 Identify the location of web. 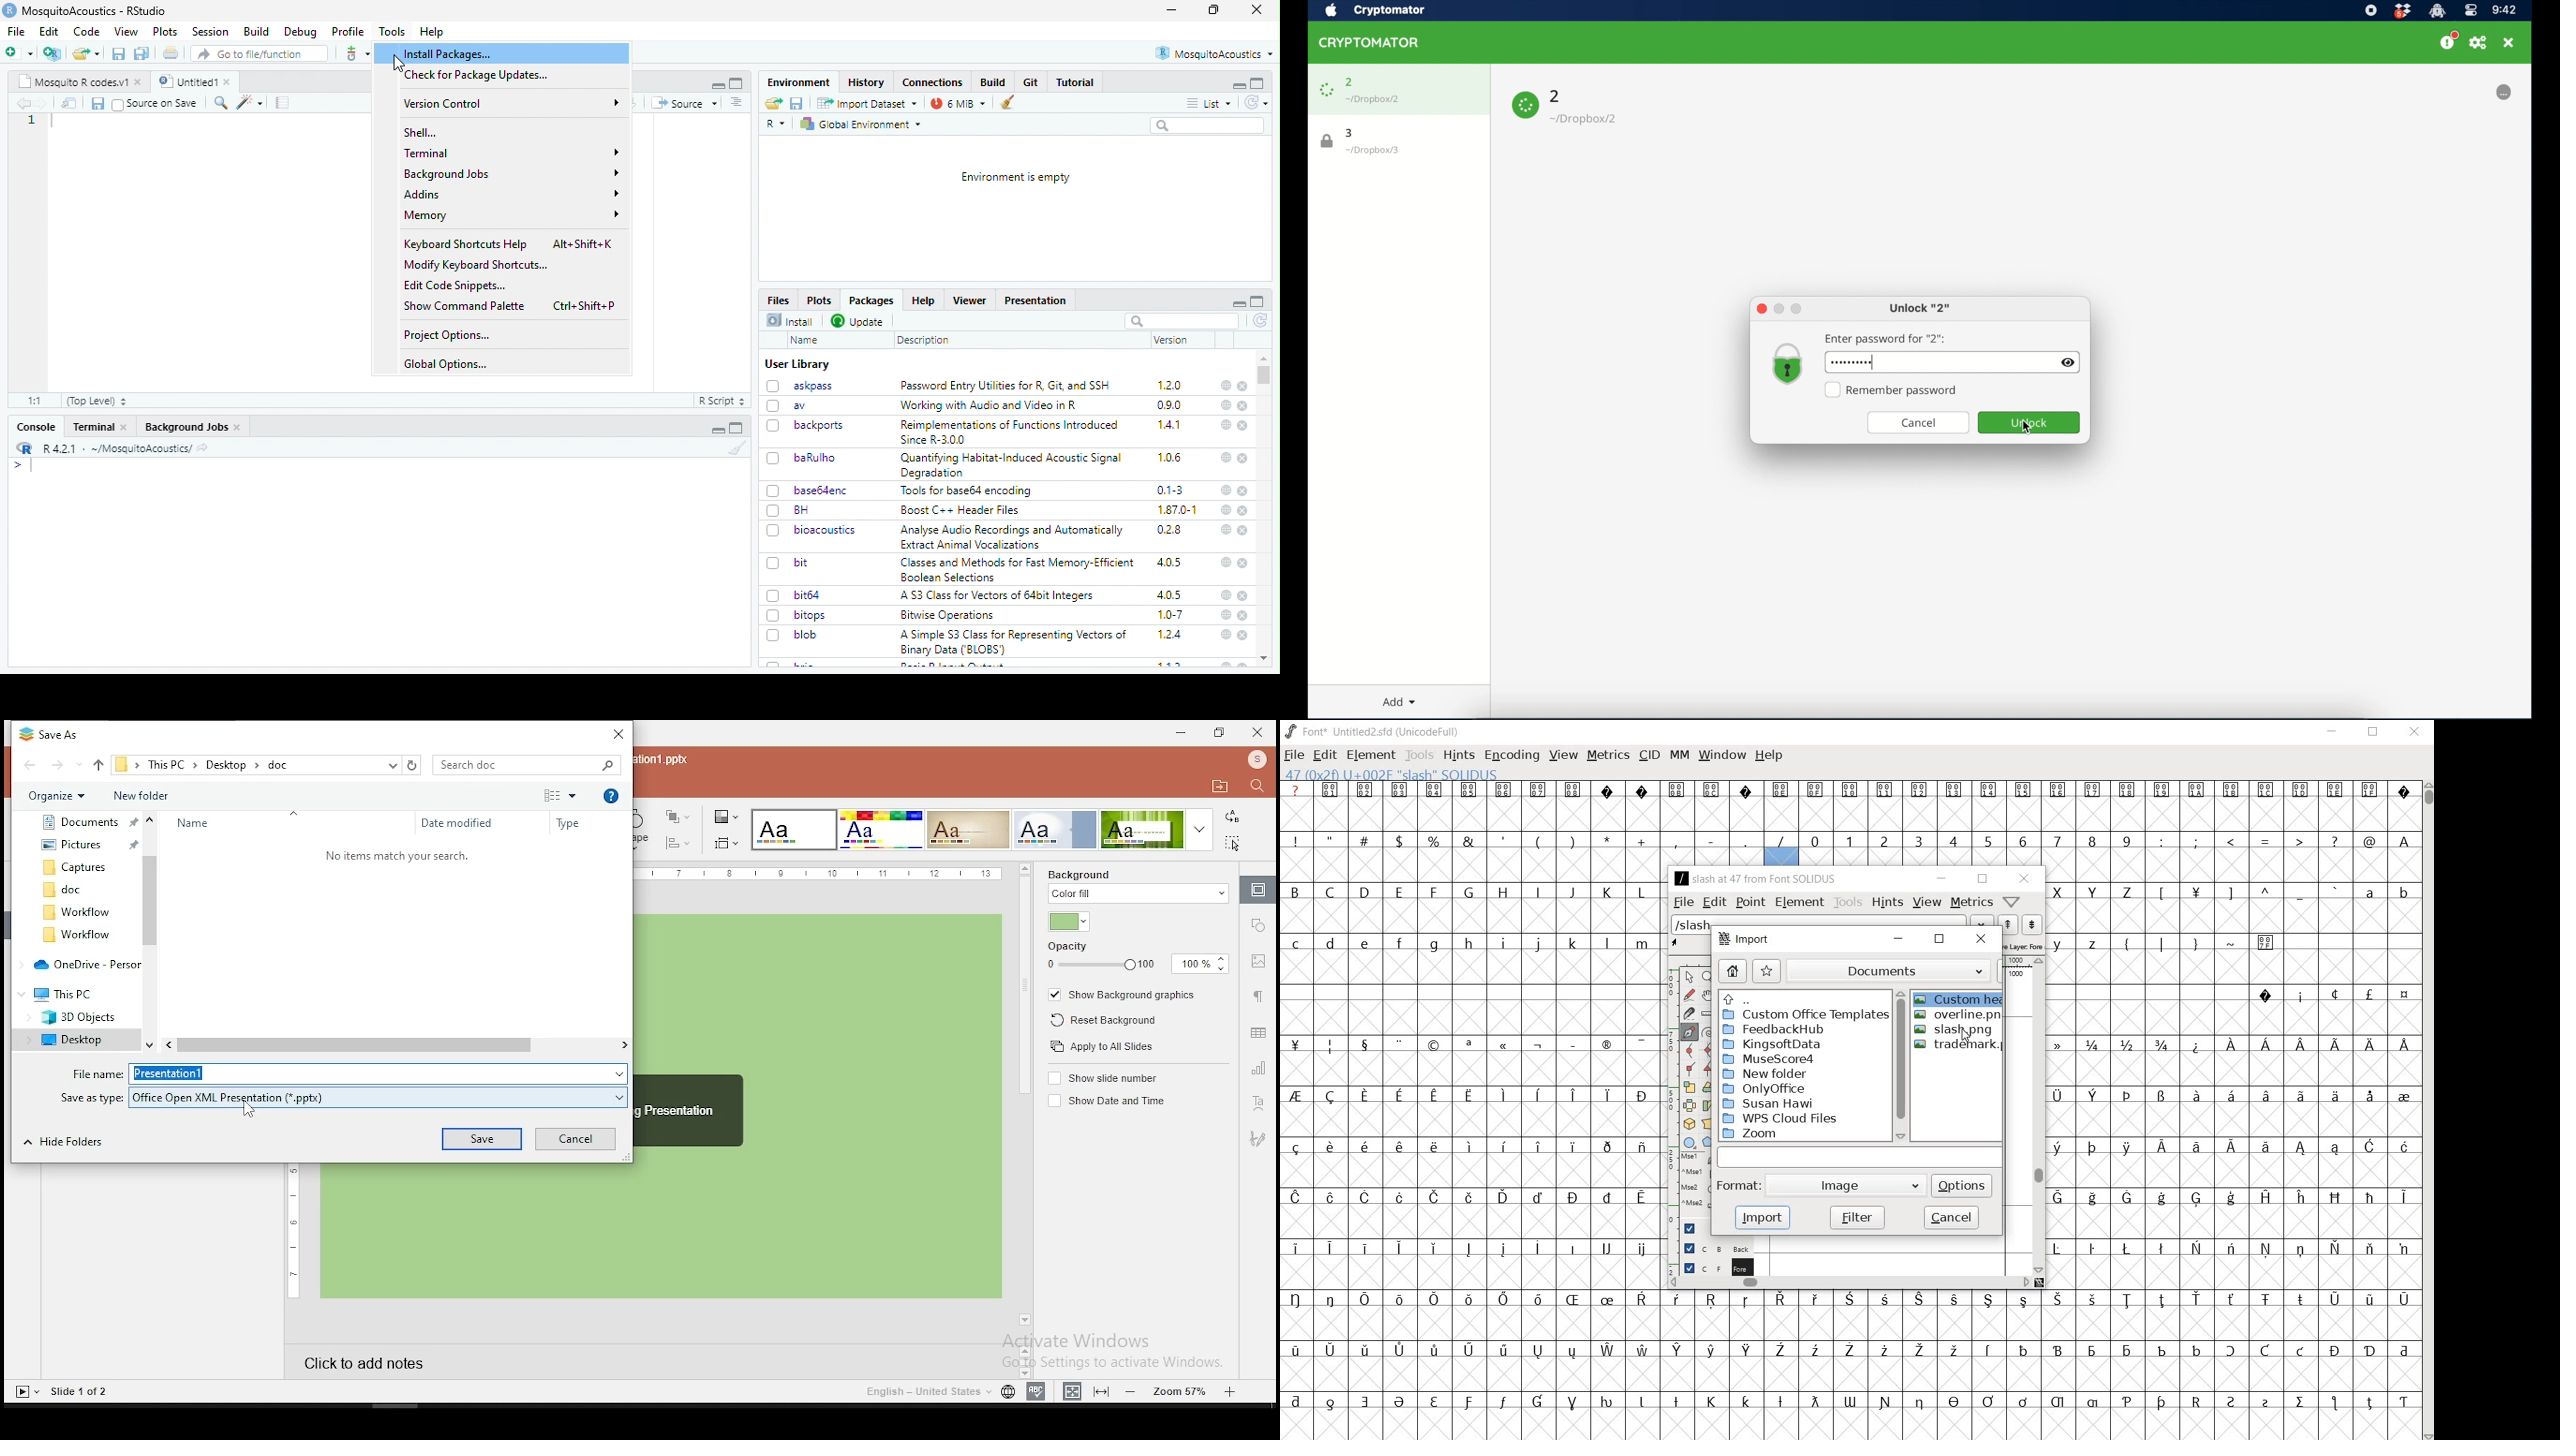
(1228, 406).